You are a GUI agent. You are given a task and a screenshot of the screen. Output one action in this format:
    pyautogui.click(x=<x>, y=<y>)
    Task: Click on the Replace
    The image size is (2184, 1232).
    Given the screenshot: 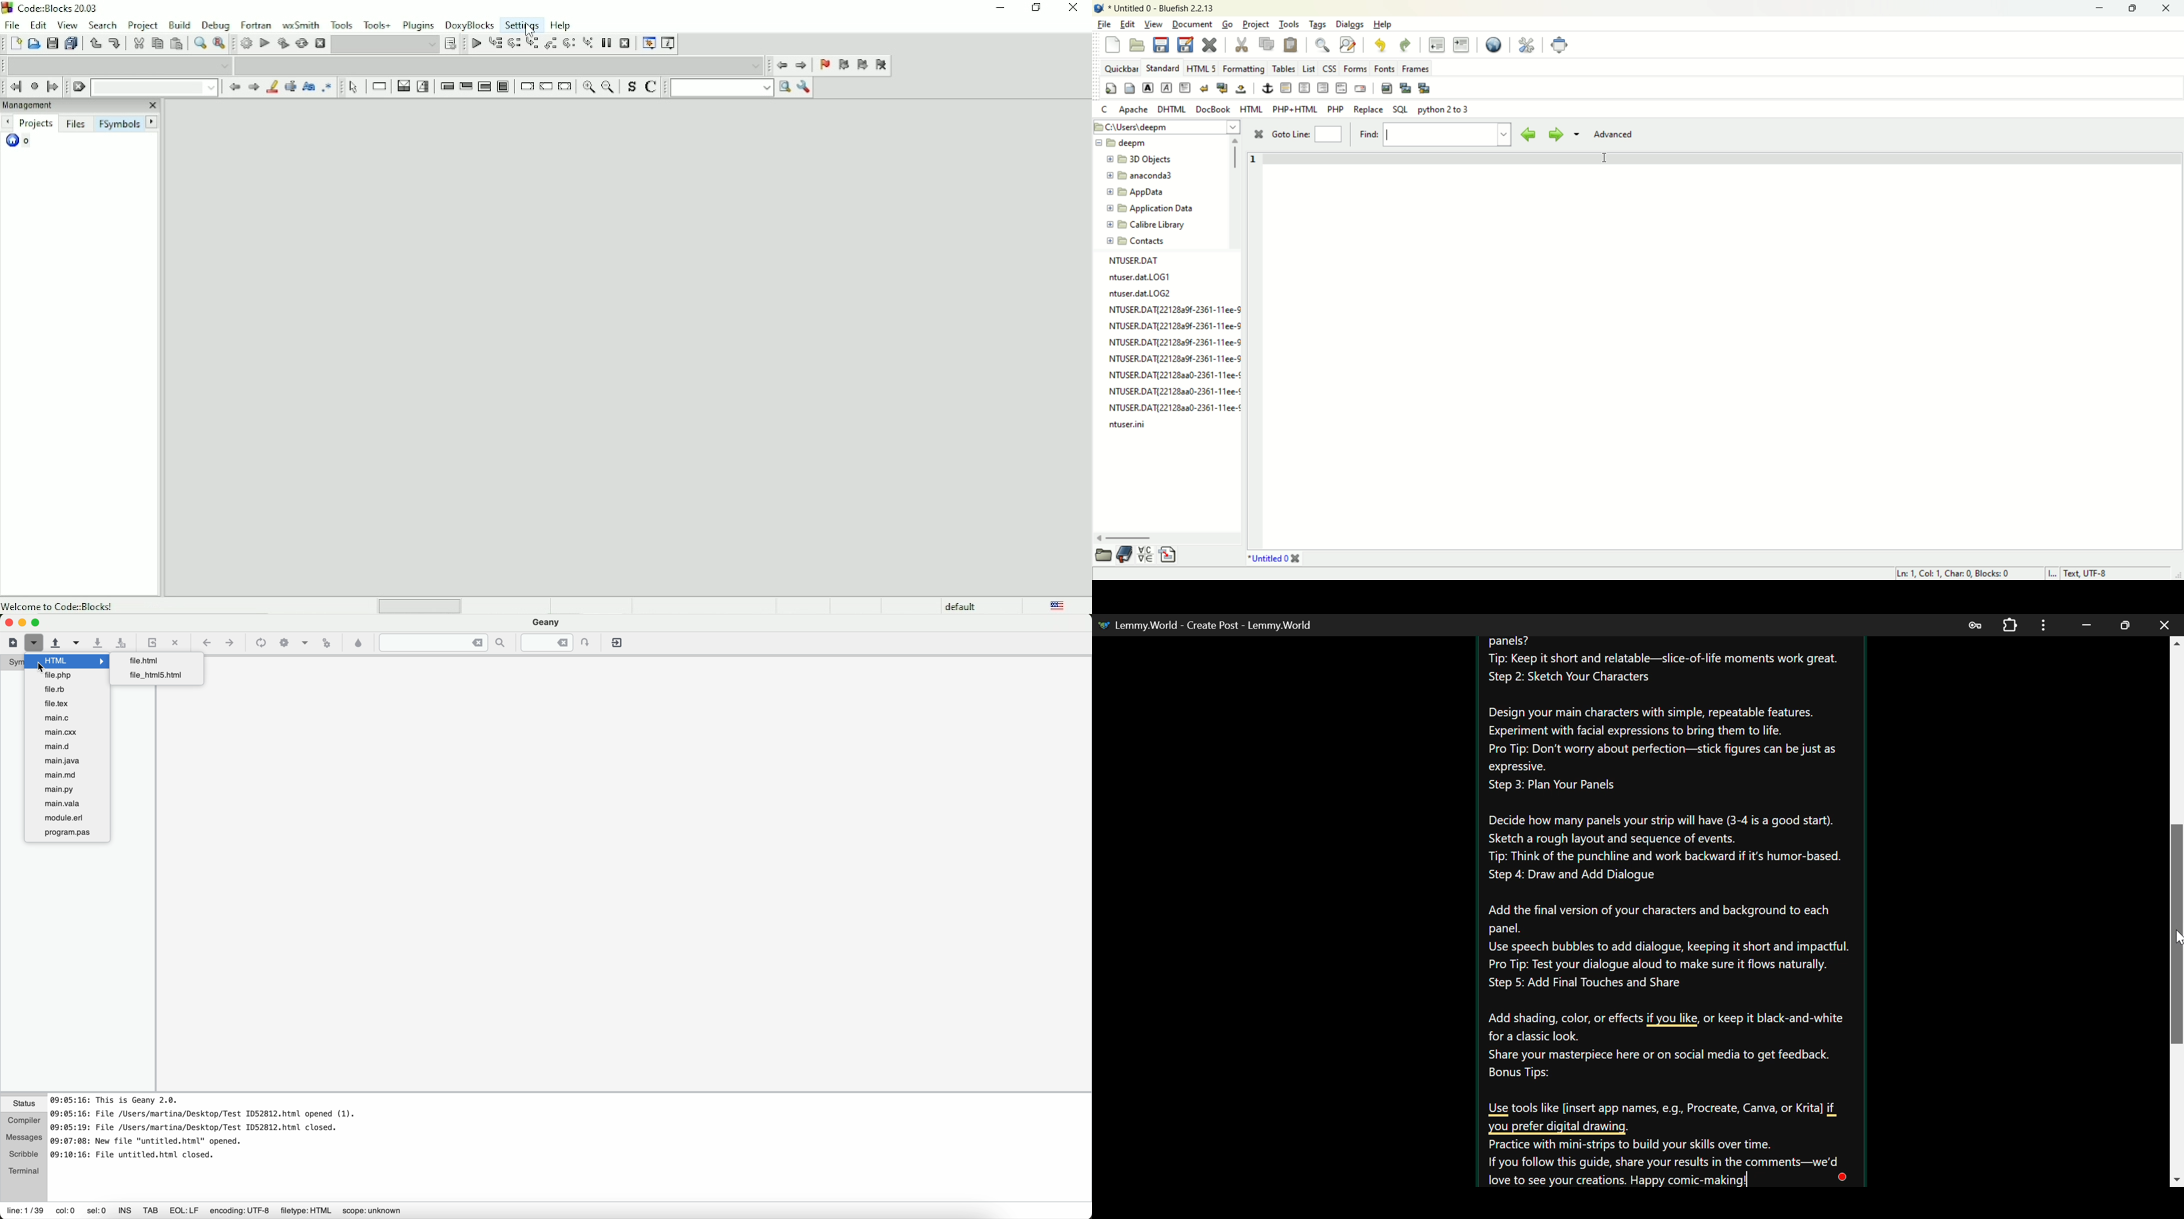 What is the action you would take?
    pyautogui.click(x=220, y=43)
    